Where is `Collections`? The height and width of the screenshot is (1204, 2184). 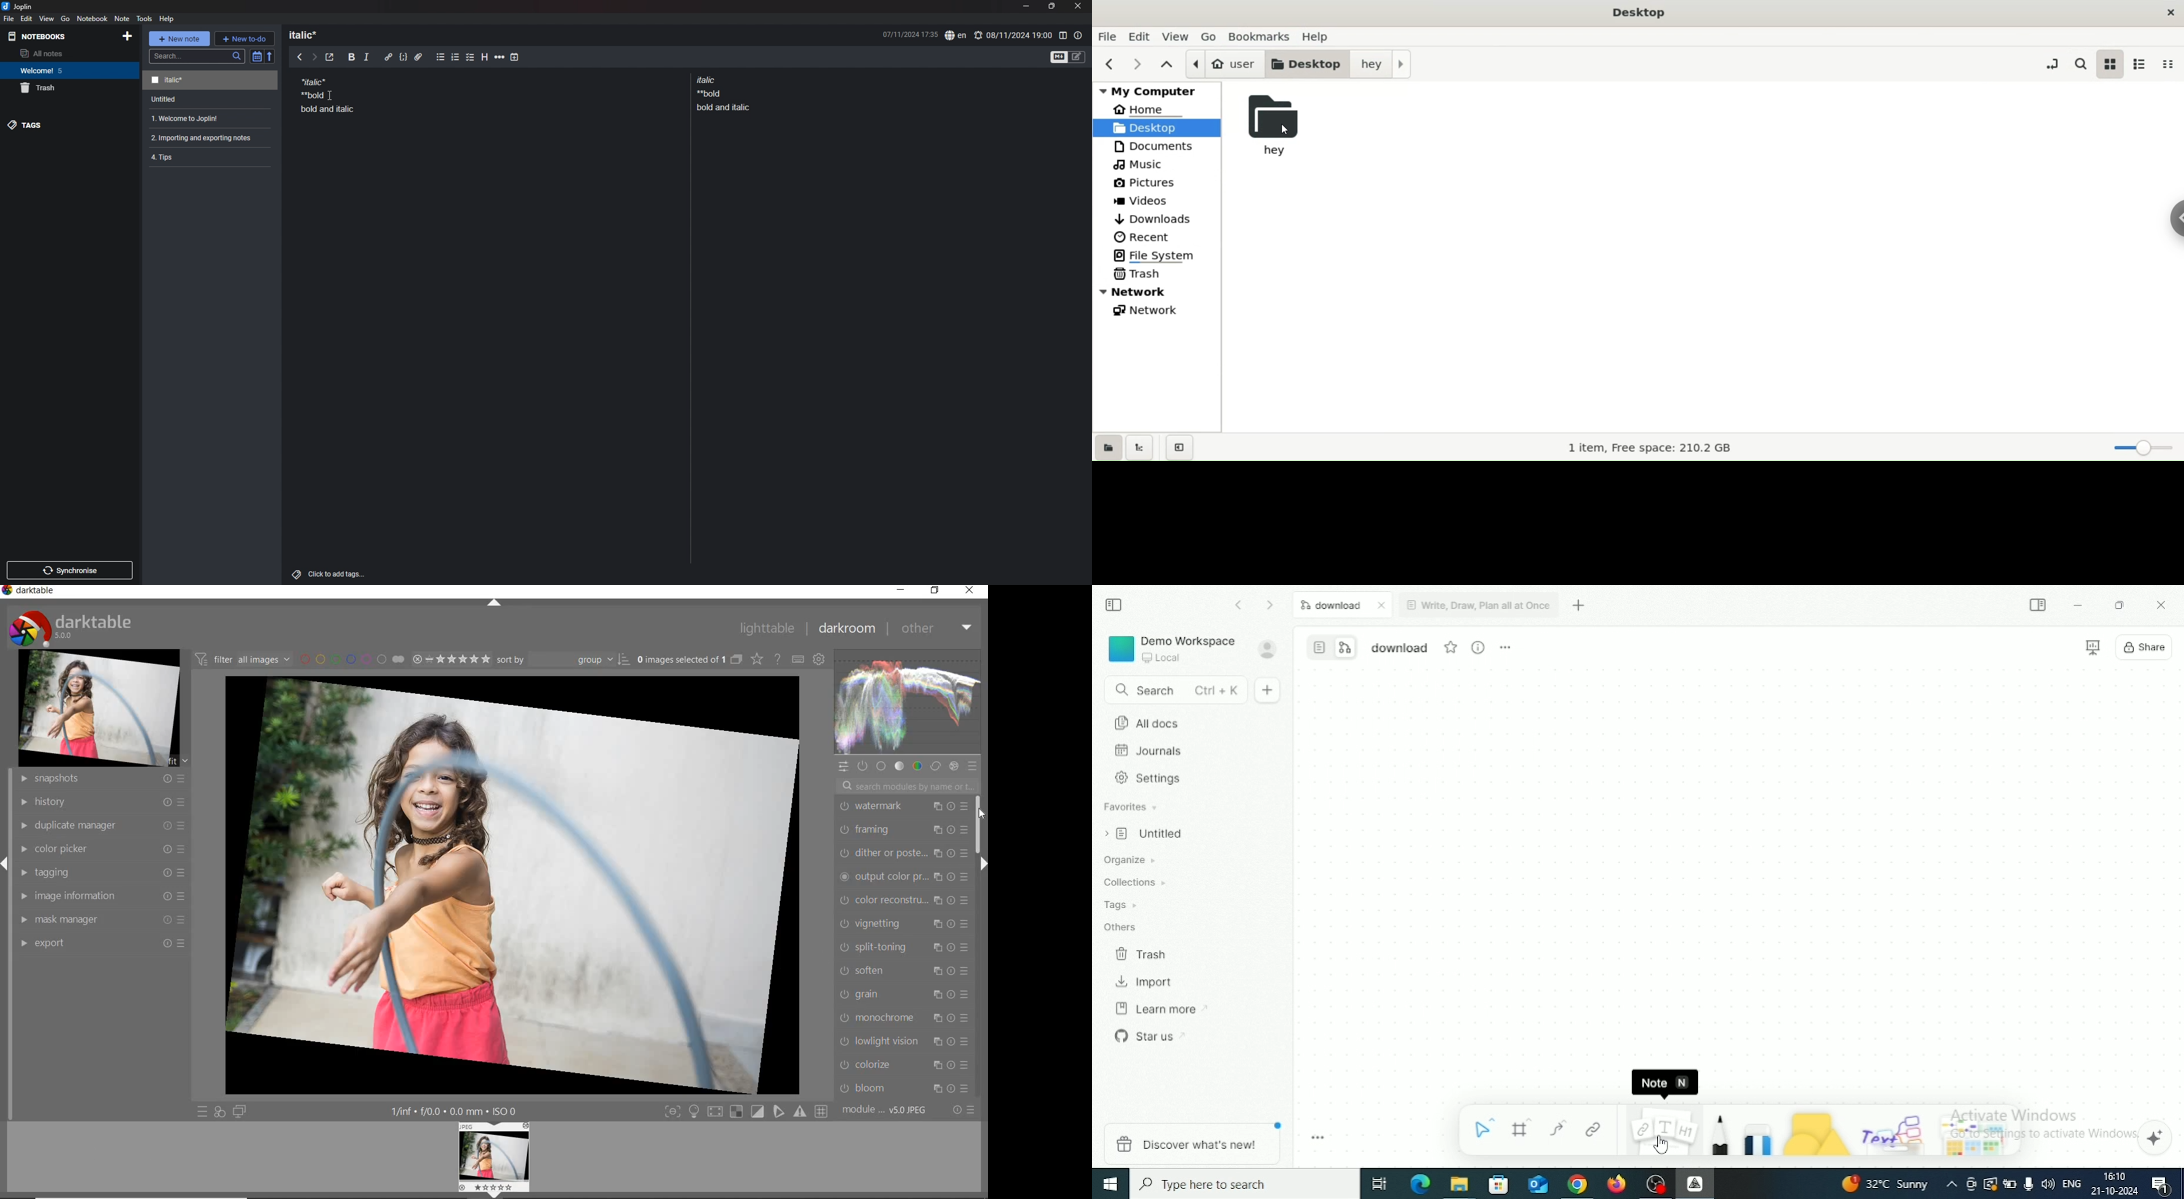
Collections is located at coordinates (1136, 882).